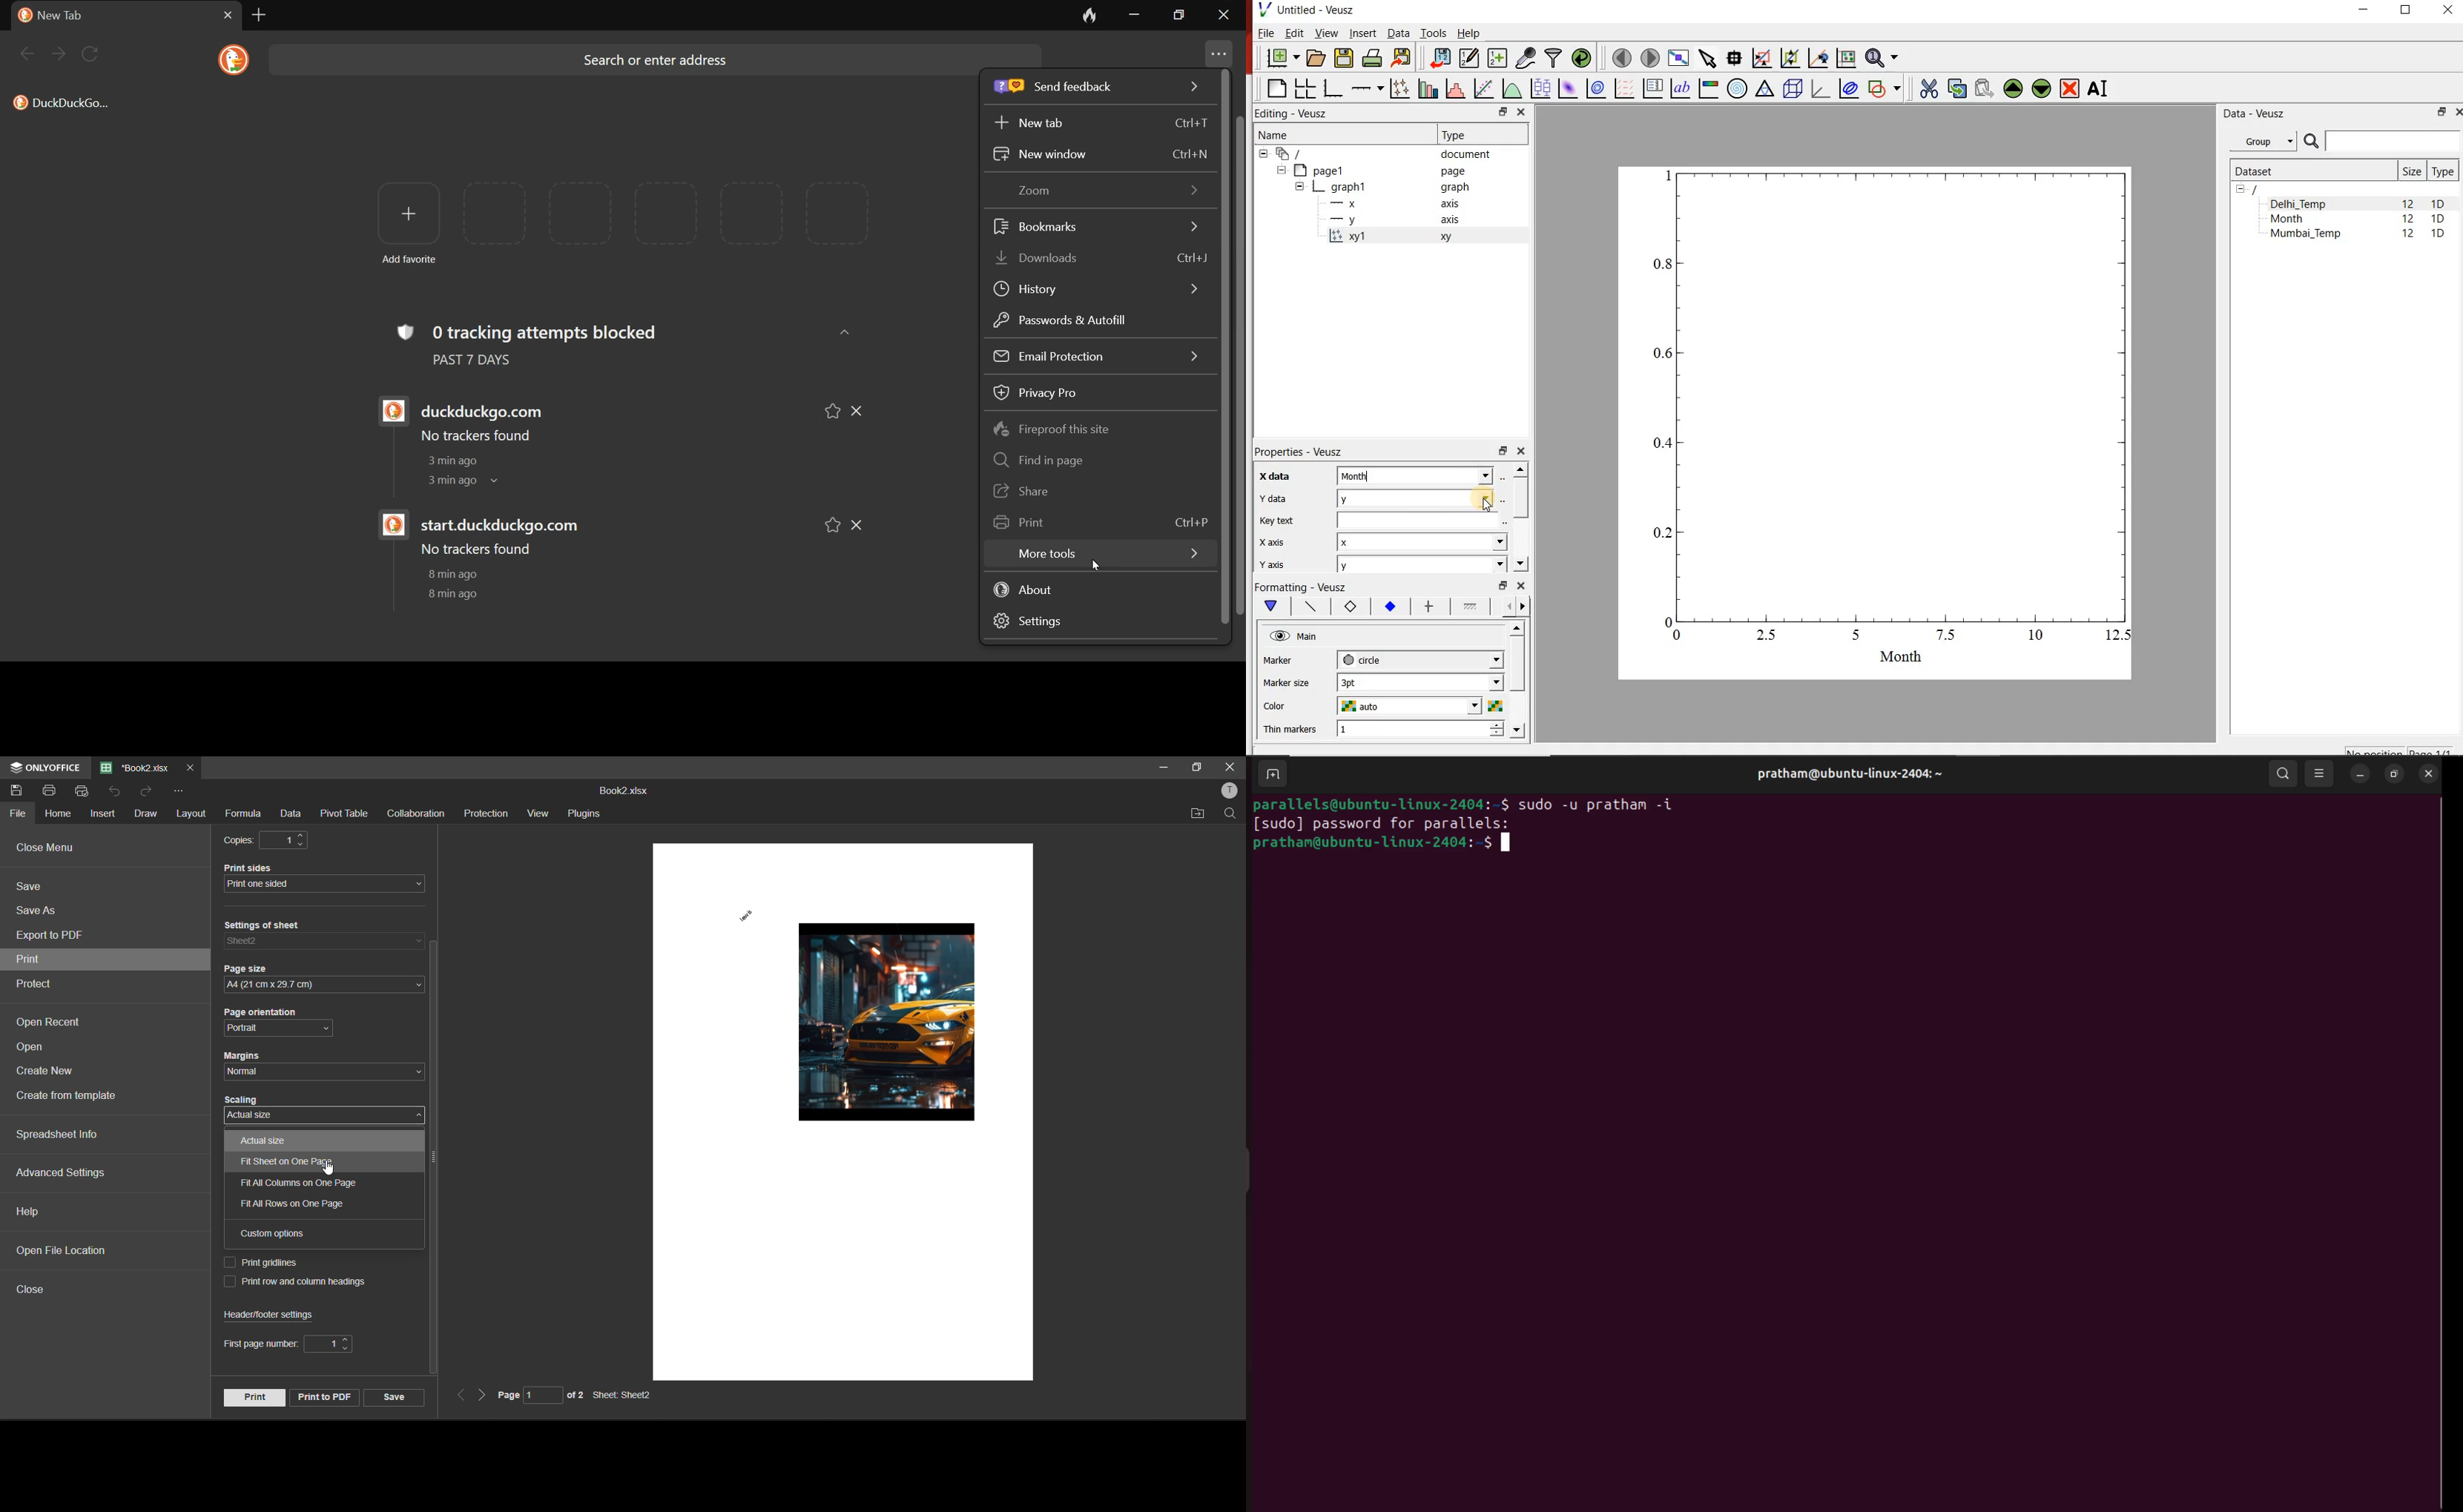  Describe the element at coordinates (180, 791) in the screenshot. I see `customize quick access toolbar` at that location.